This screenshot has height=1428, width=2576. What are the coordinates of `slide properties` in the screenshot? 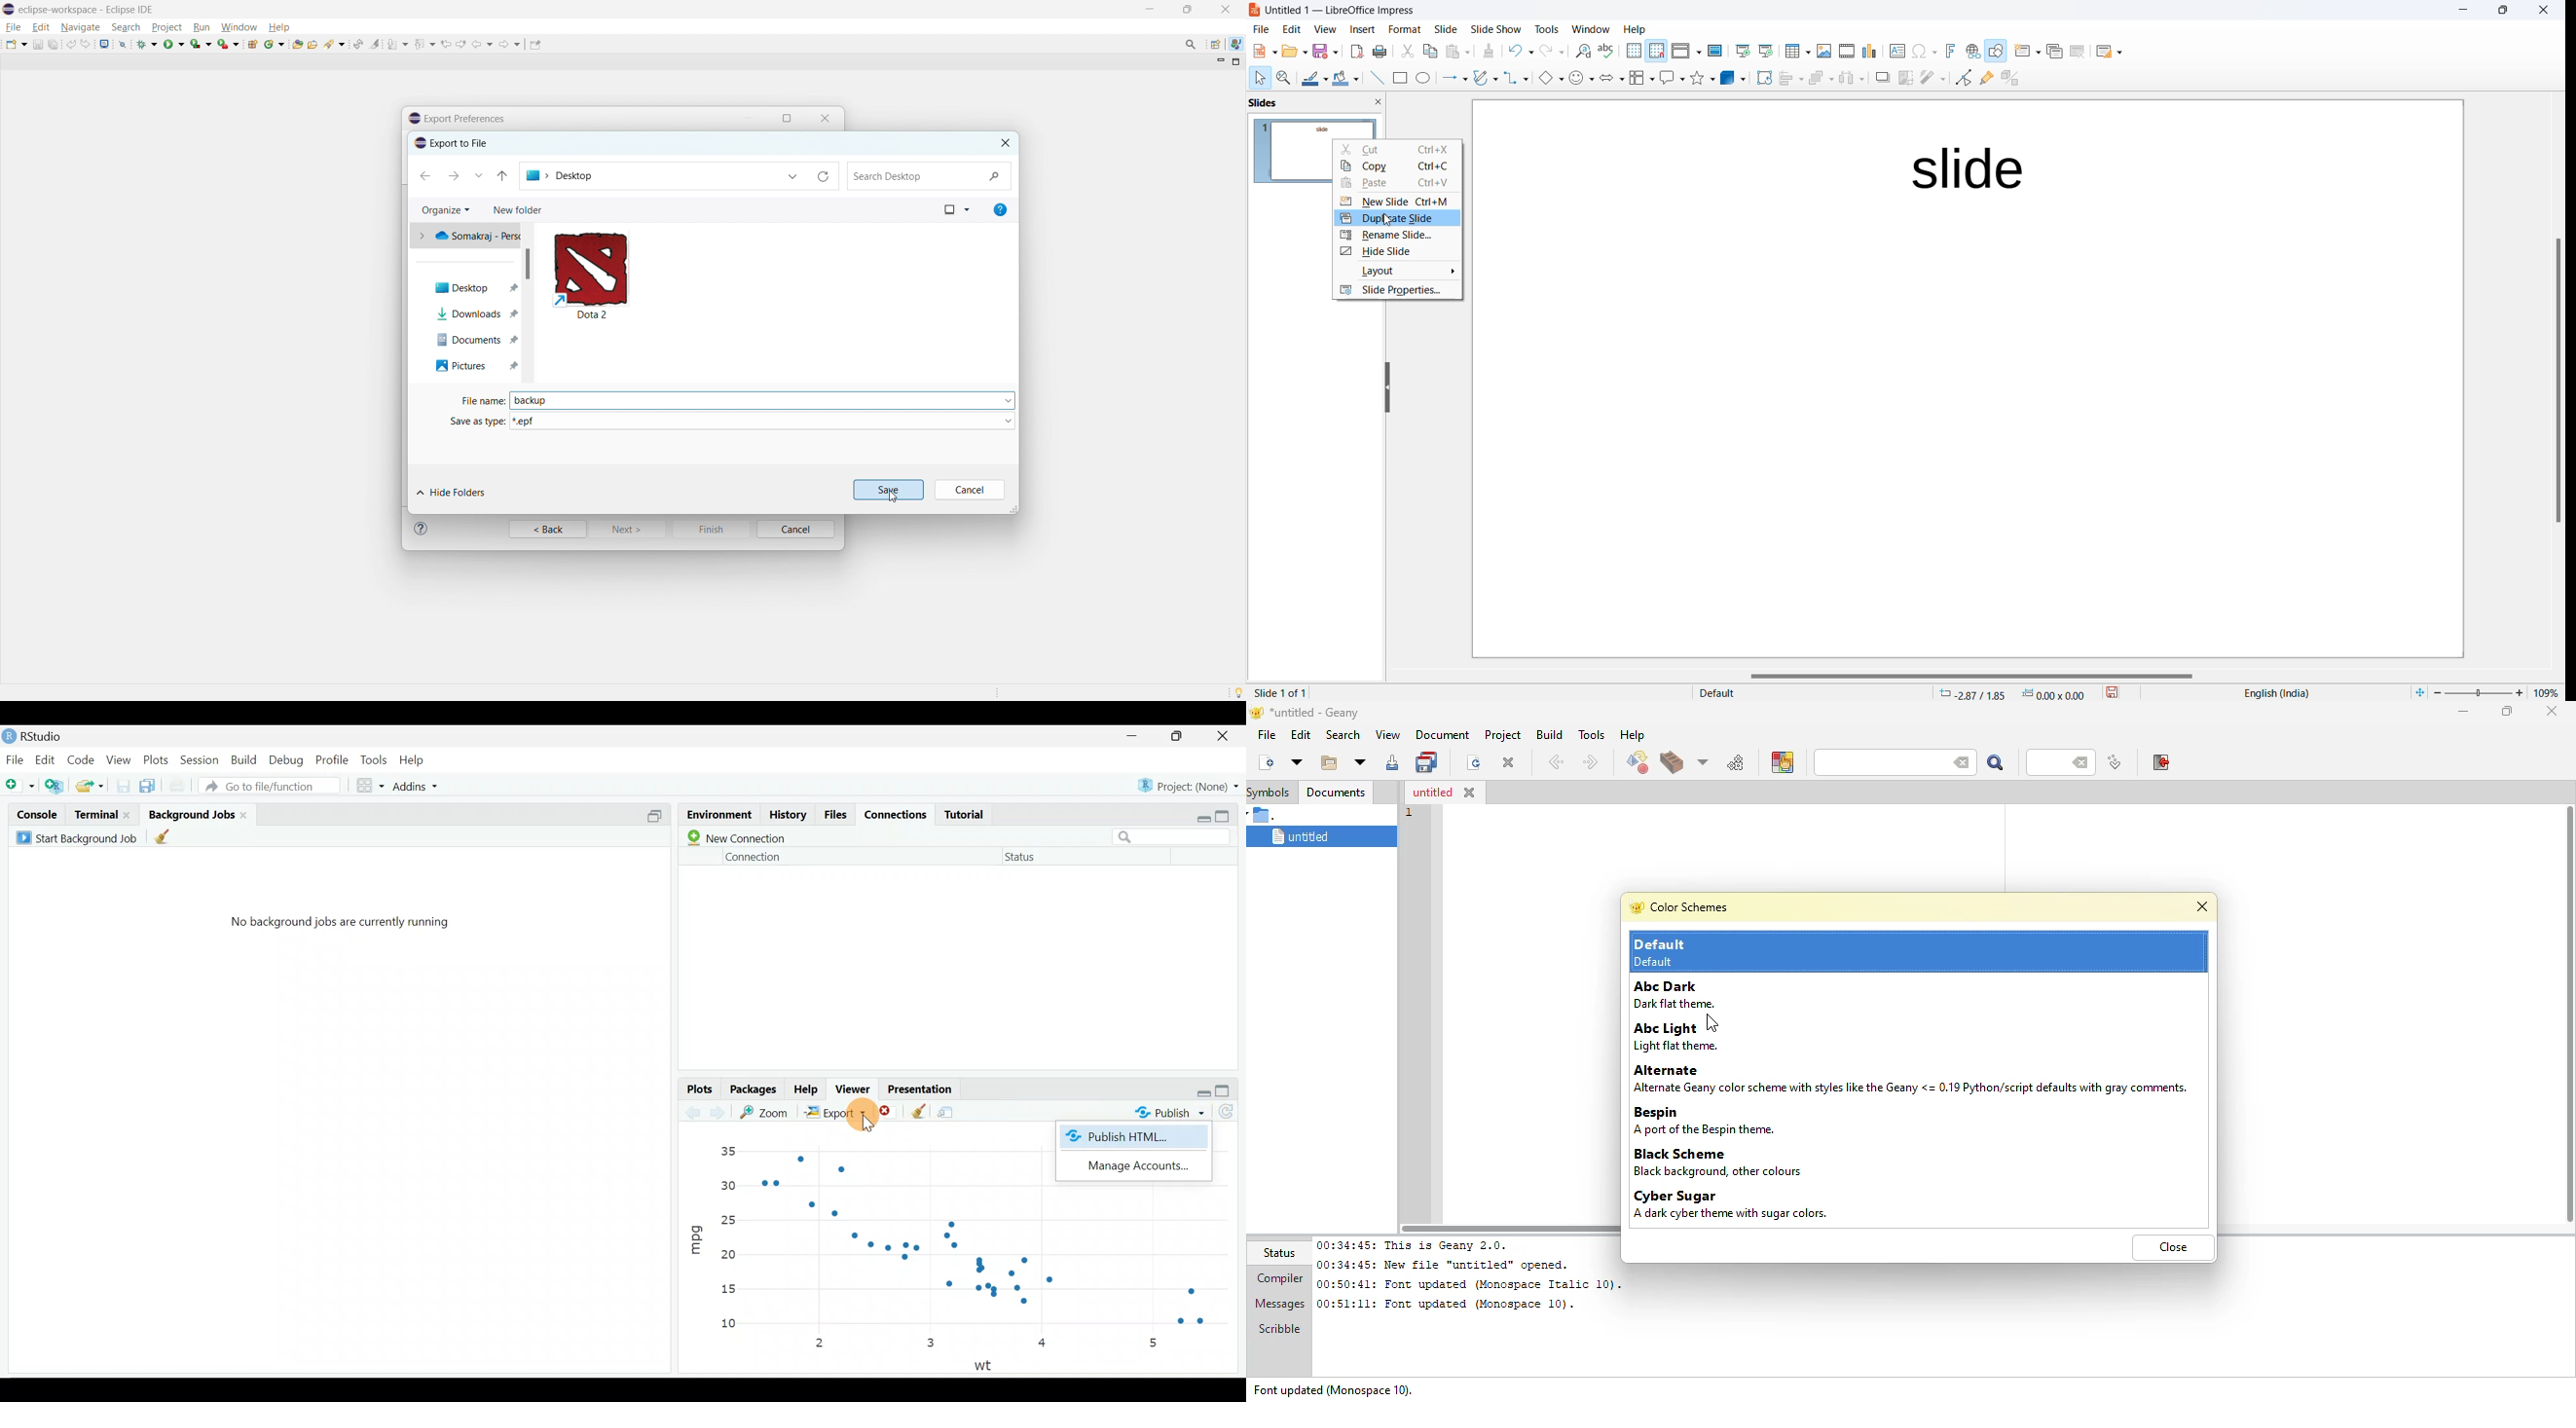 It's located at (1397, 291).